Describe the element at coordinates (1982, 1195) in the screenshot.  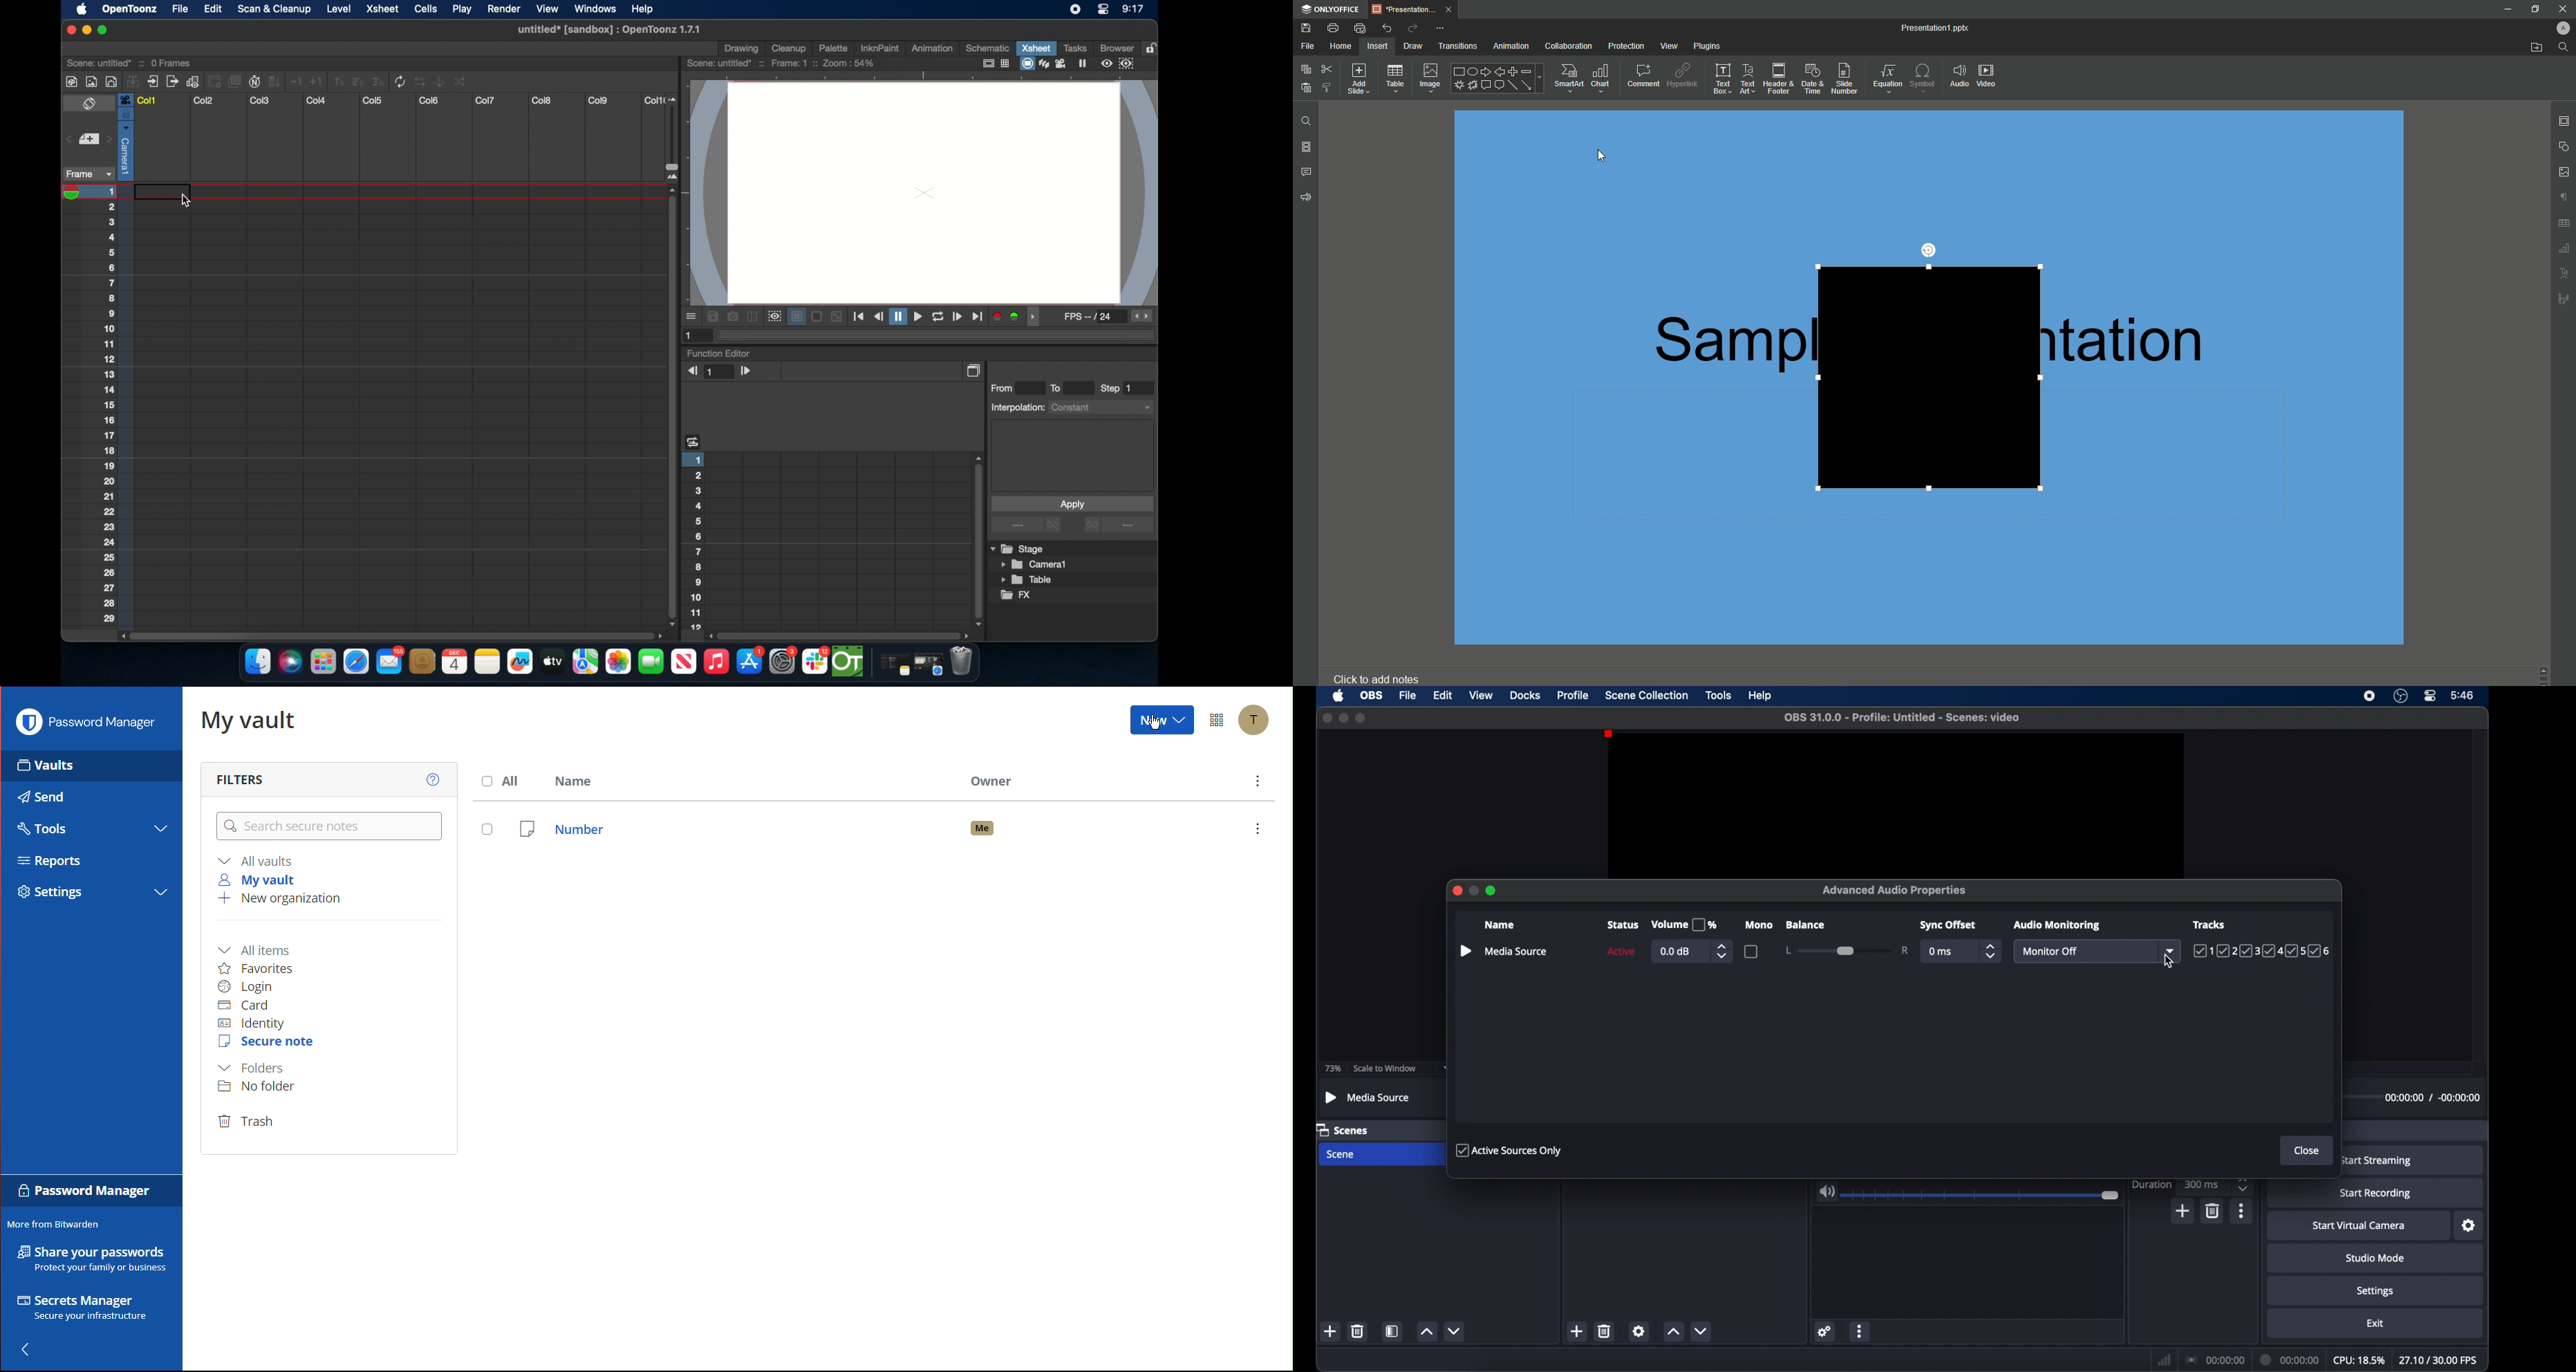
I see `slider` at that location.